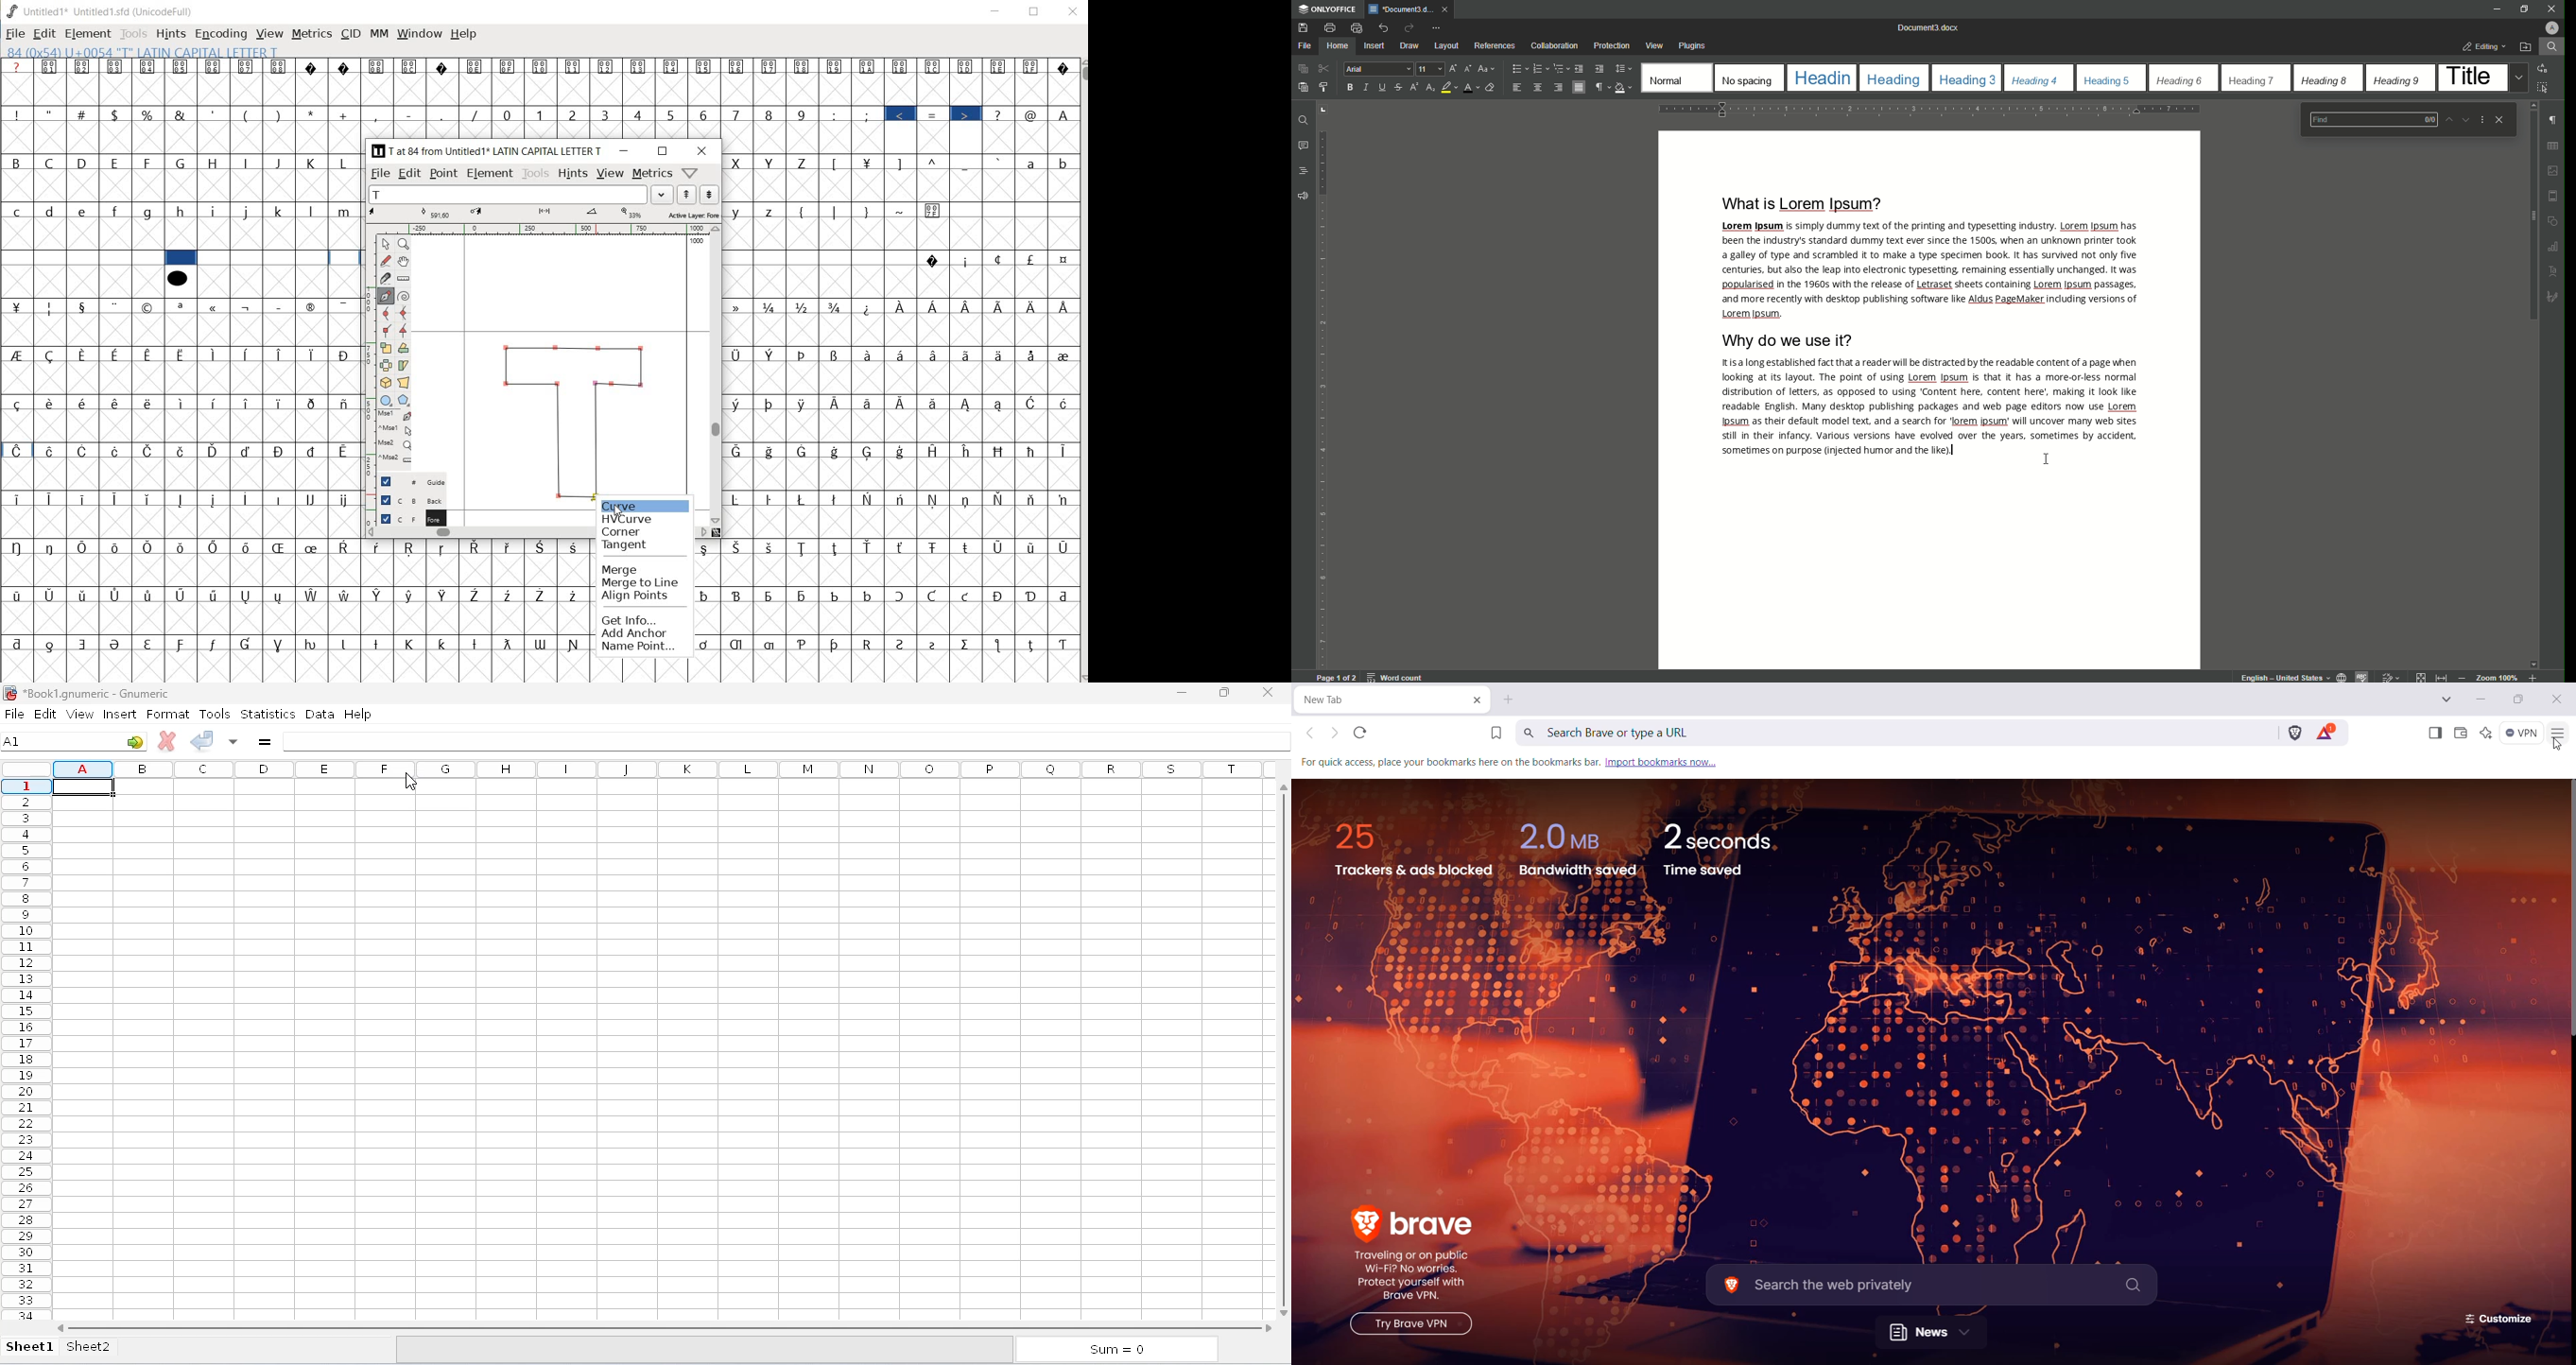 The height and width of the screenshot is (1372, 2576). I want to click on enter formula, so click(265, 741).